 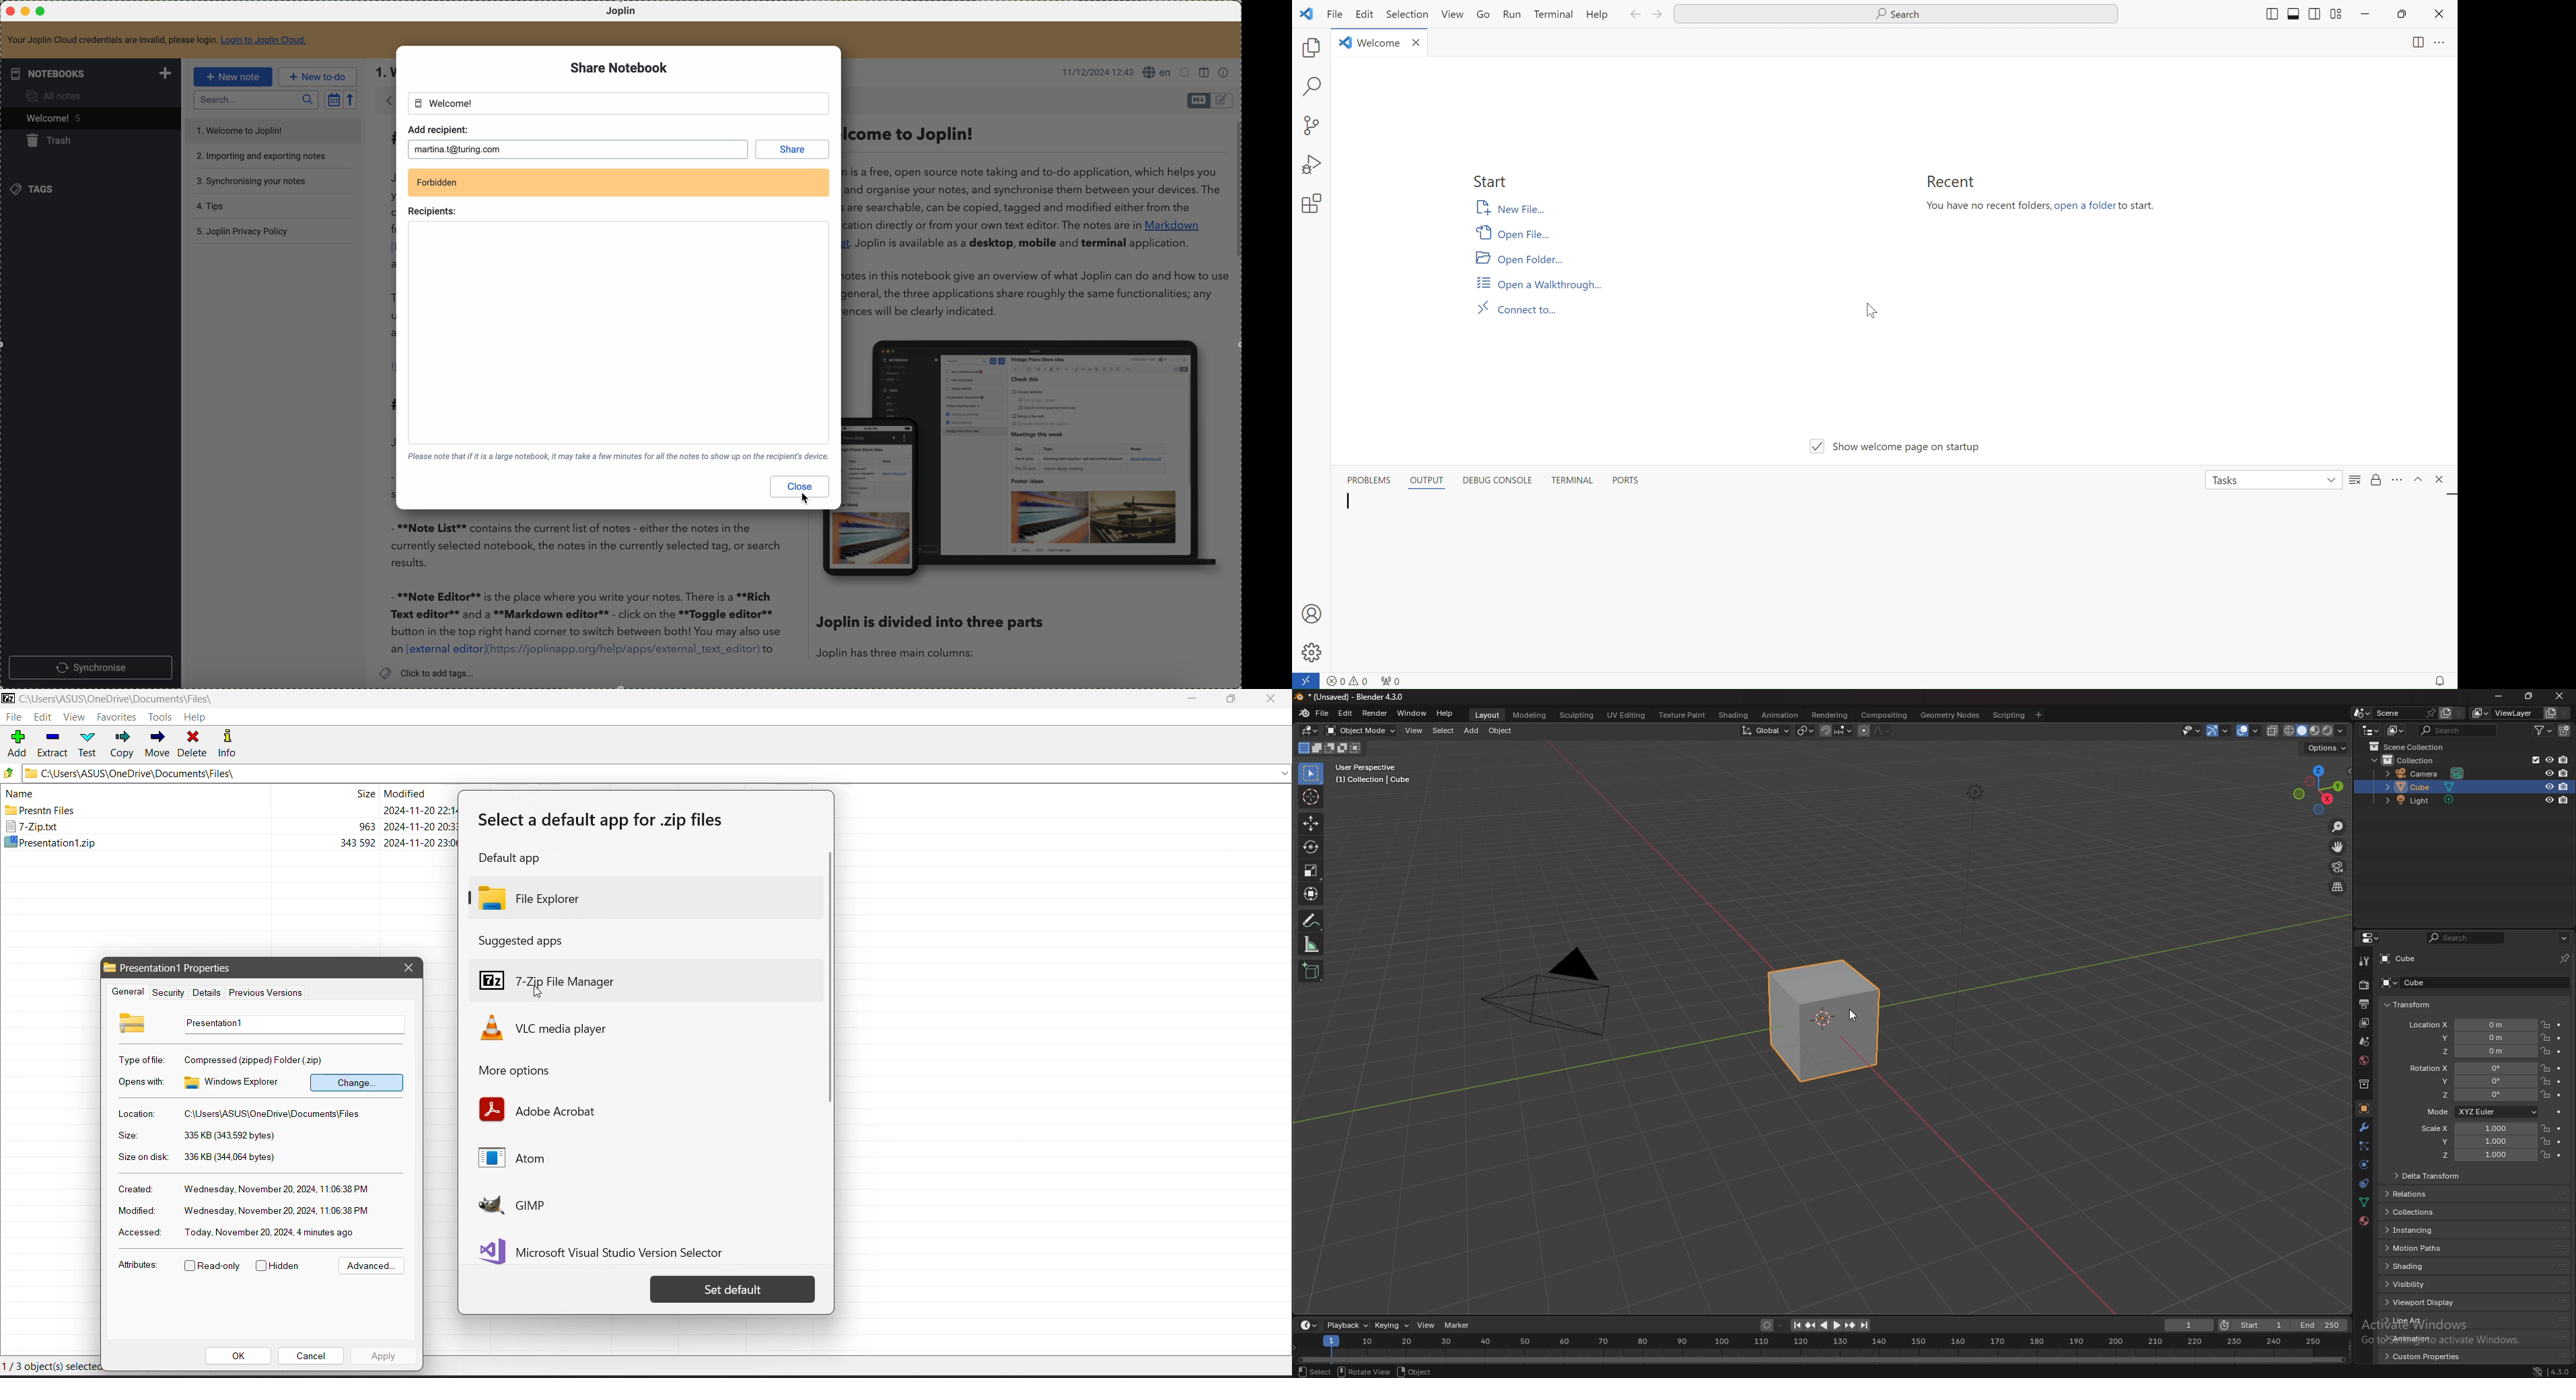 I want to click on share notebook, so click(x=620, y=68).